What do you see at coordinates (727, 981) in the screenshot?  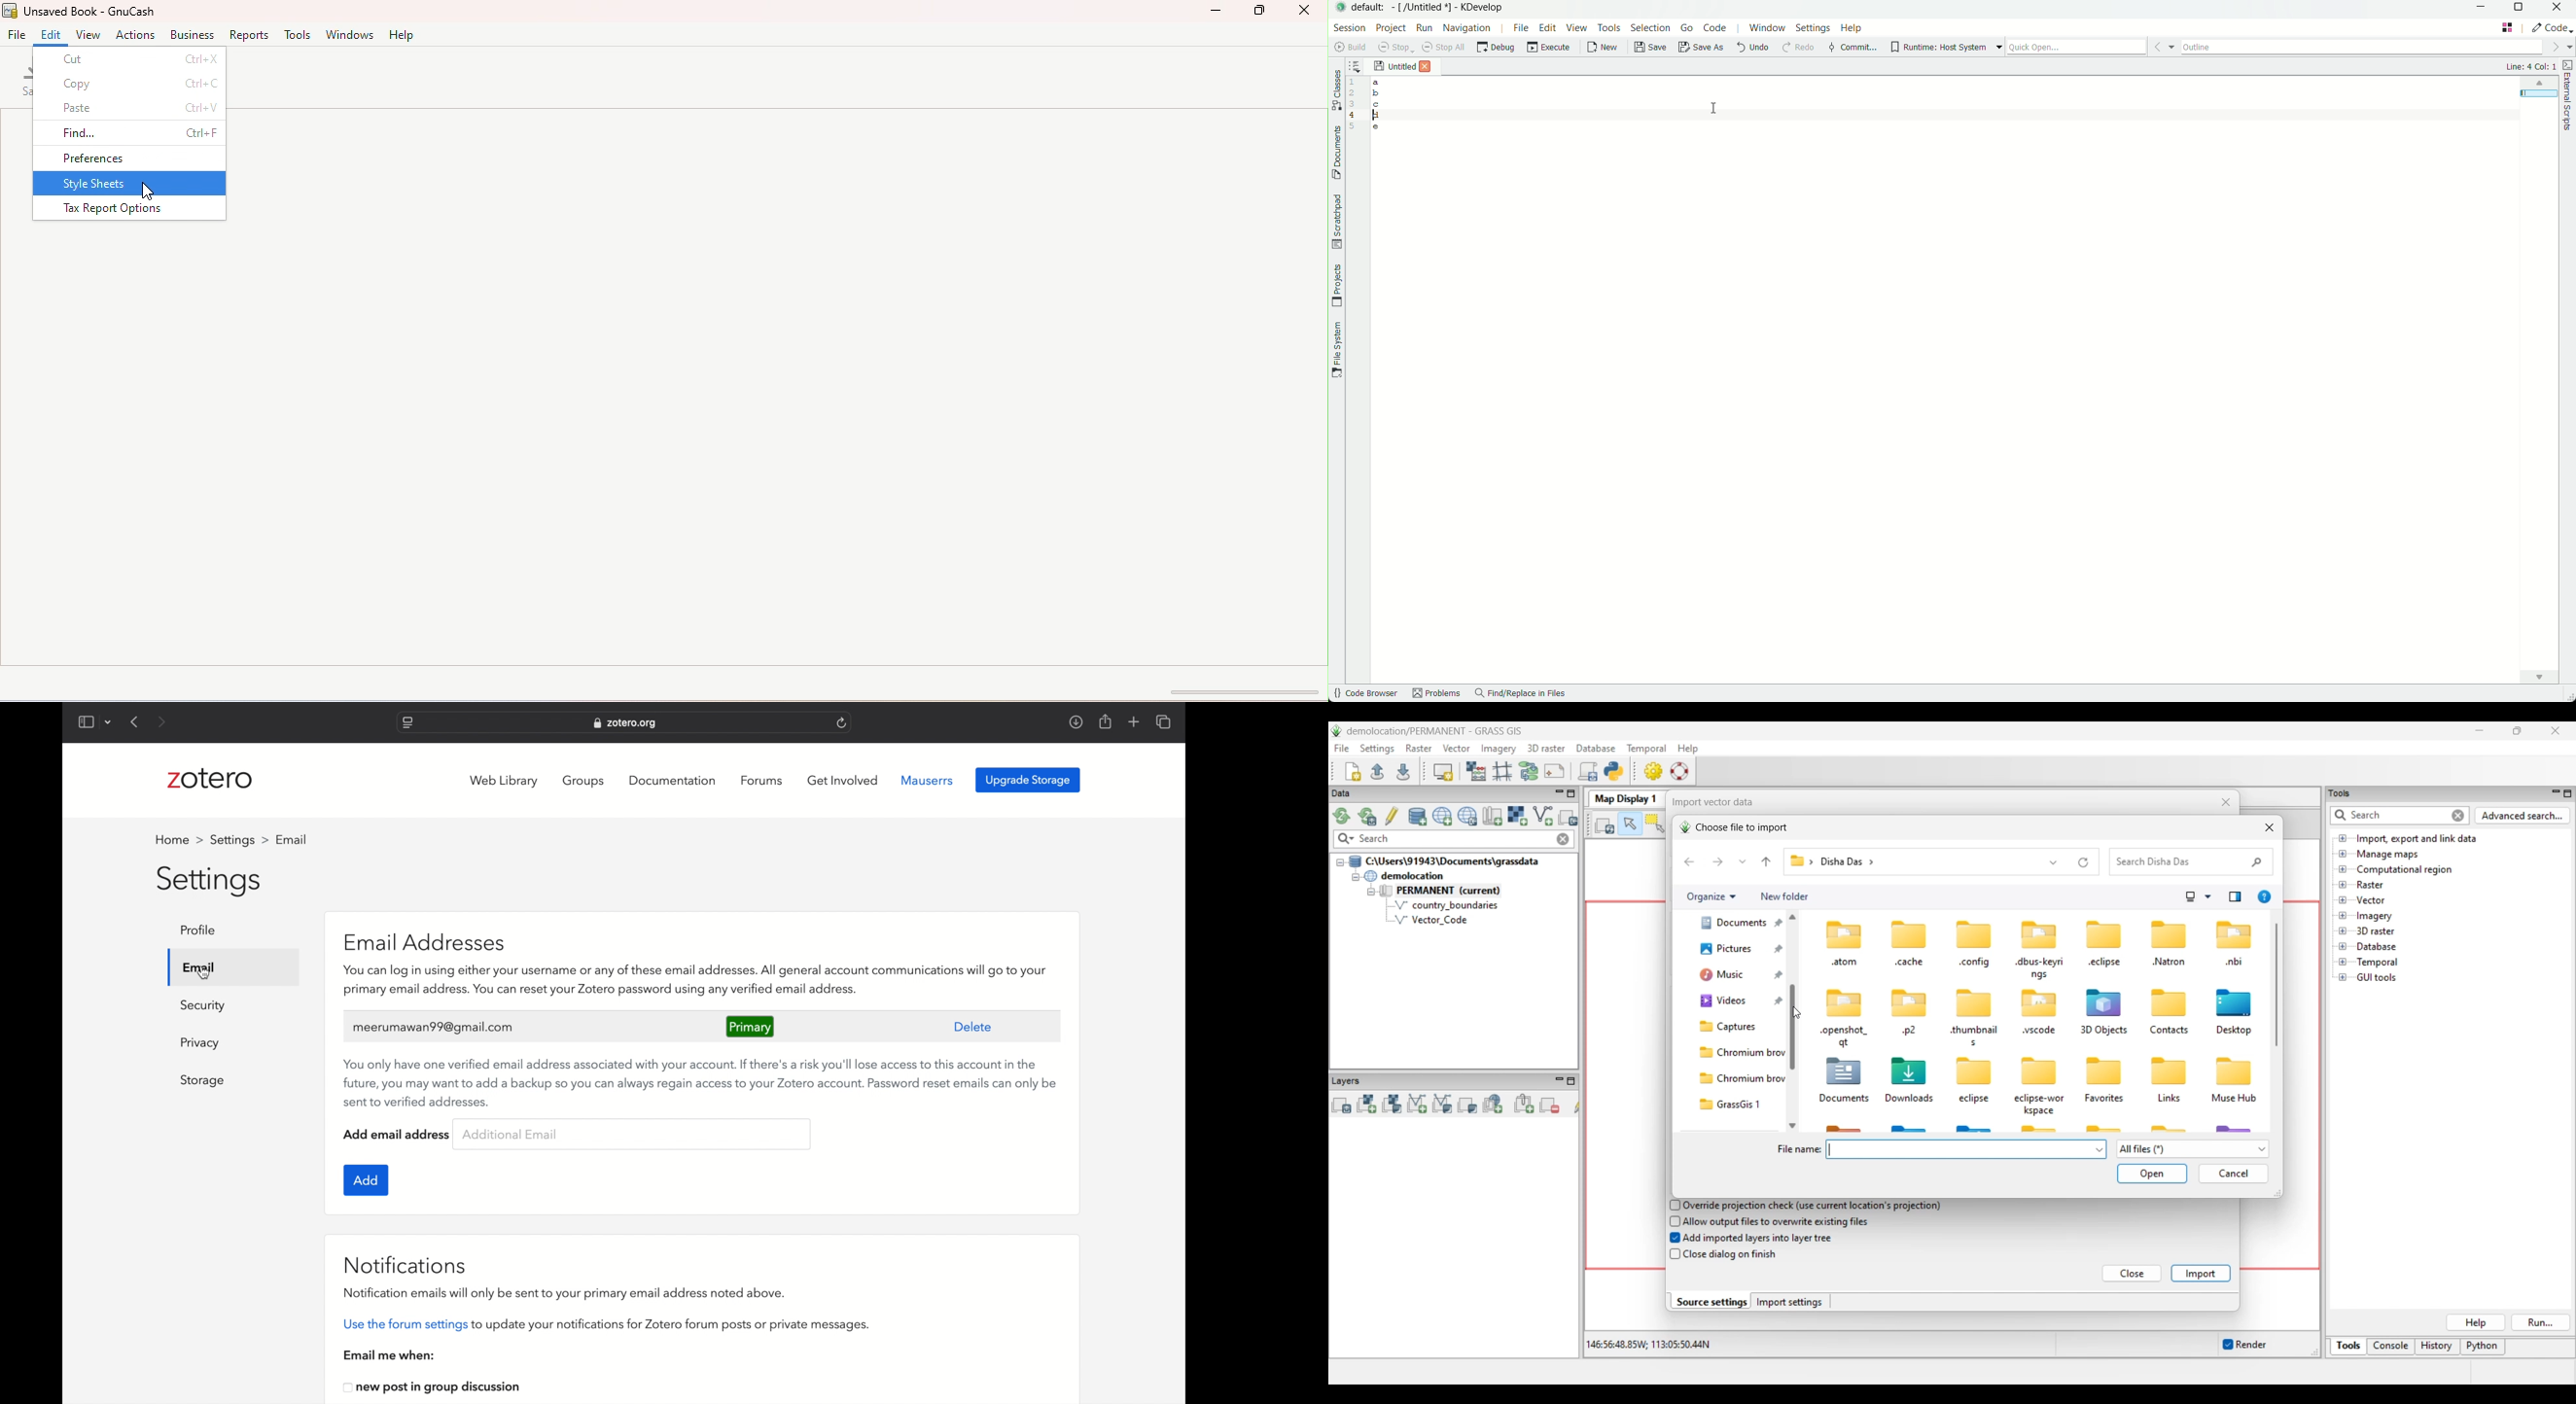 I see `` at bounding box center [727, 981].